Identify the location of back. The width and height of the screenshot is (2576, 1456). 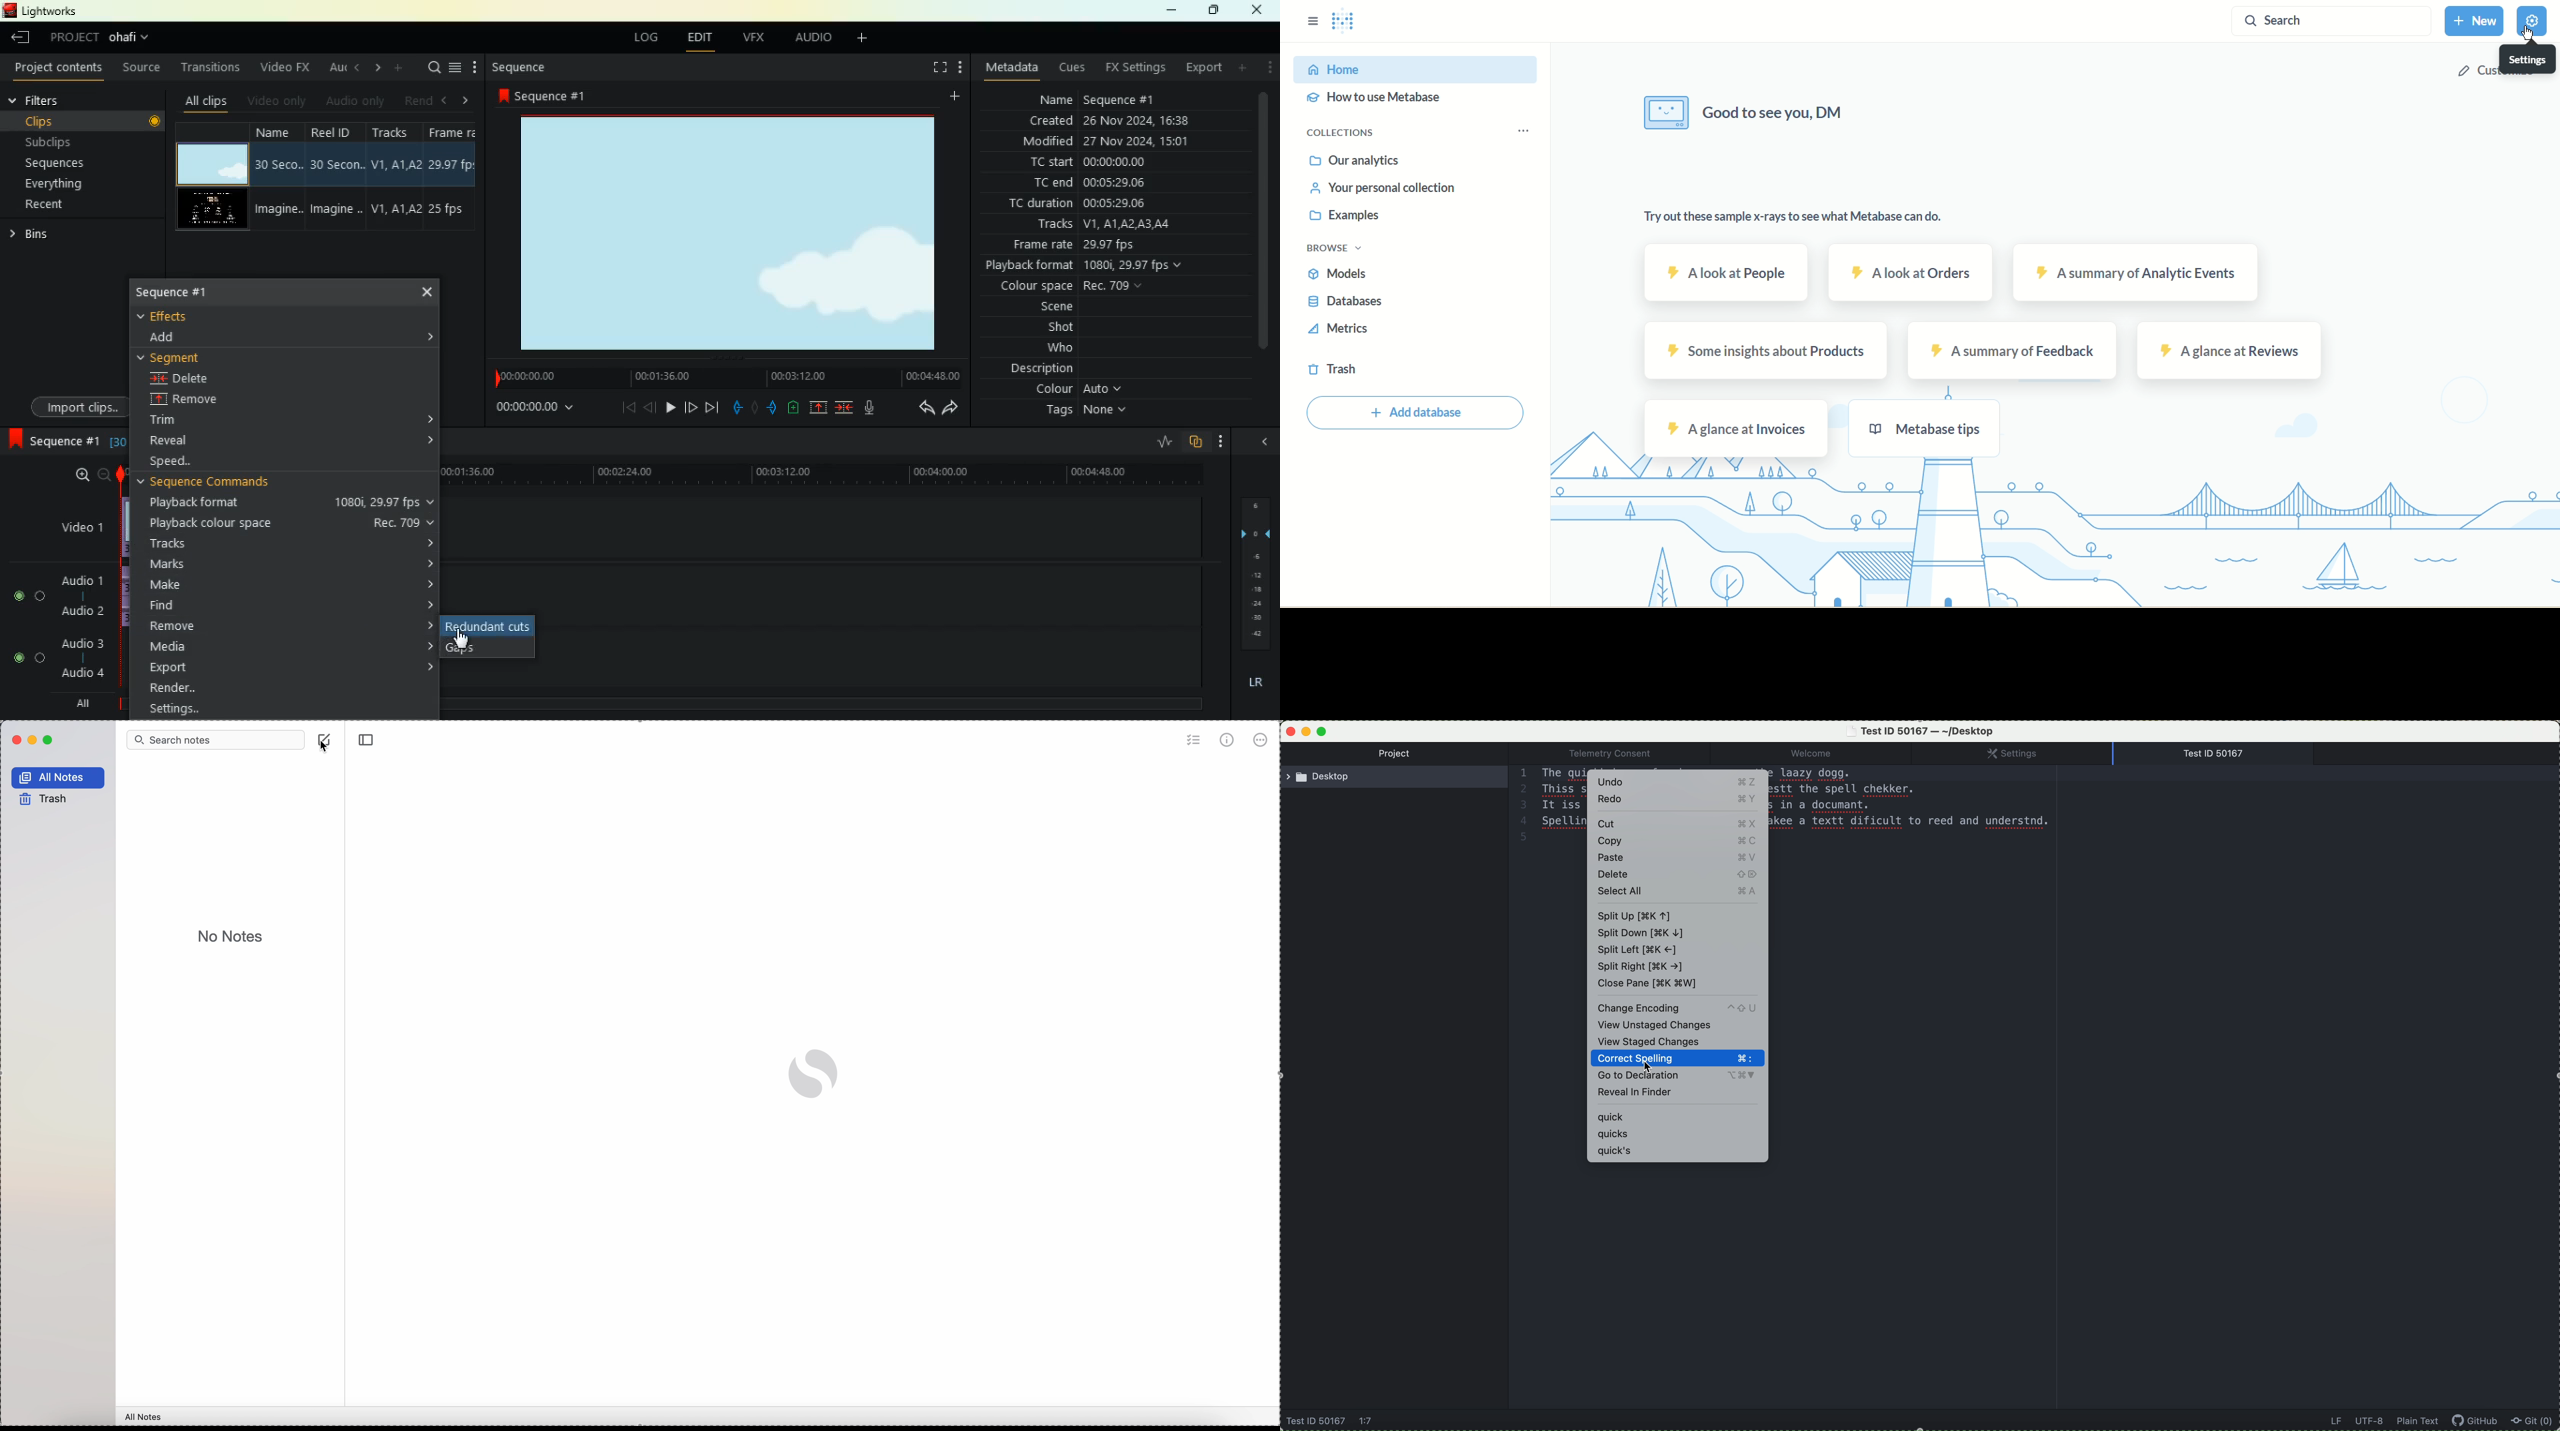
(648, 407).